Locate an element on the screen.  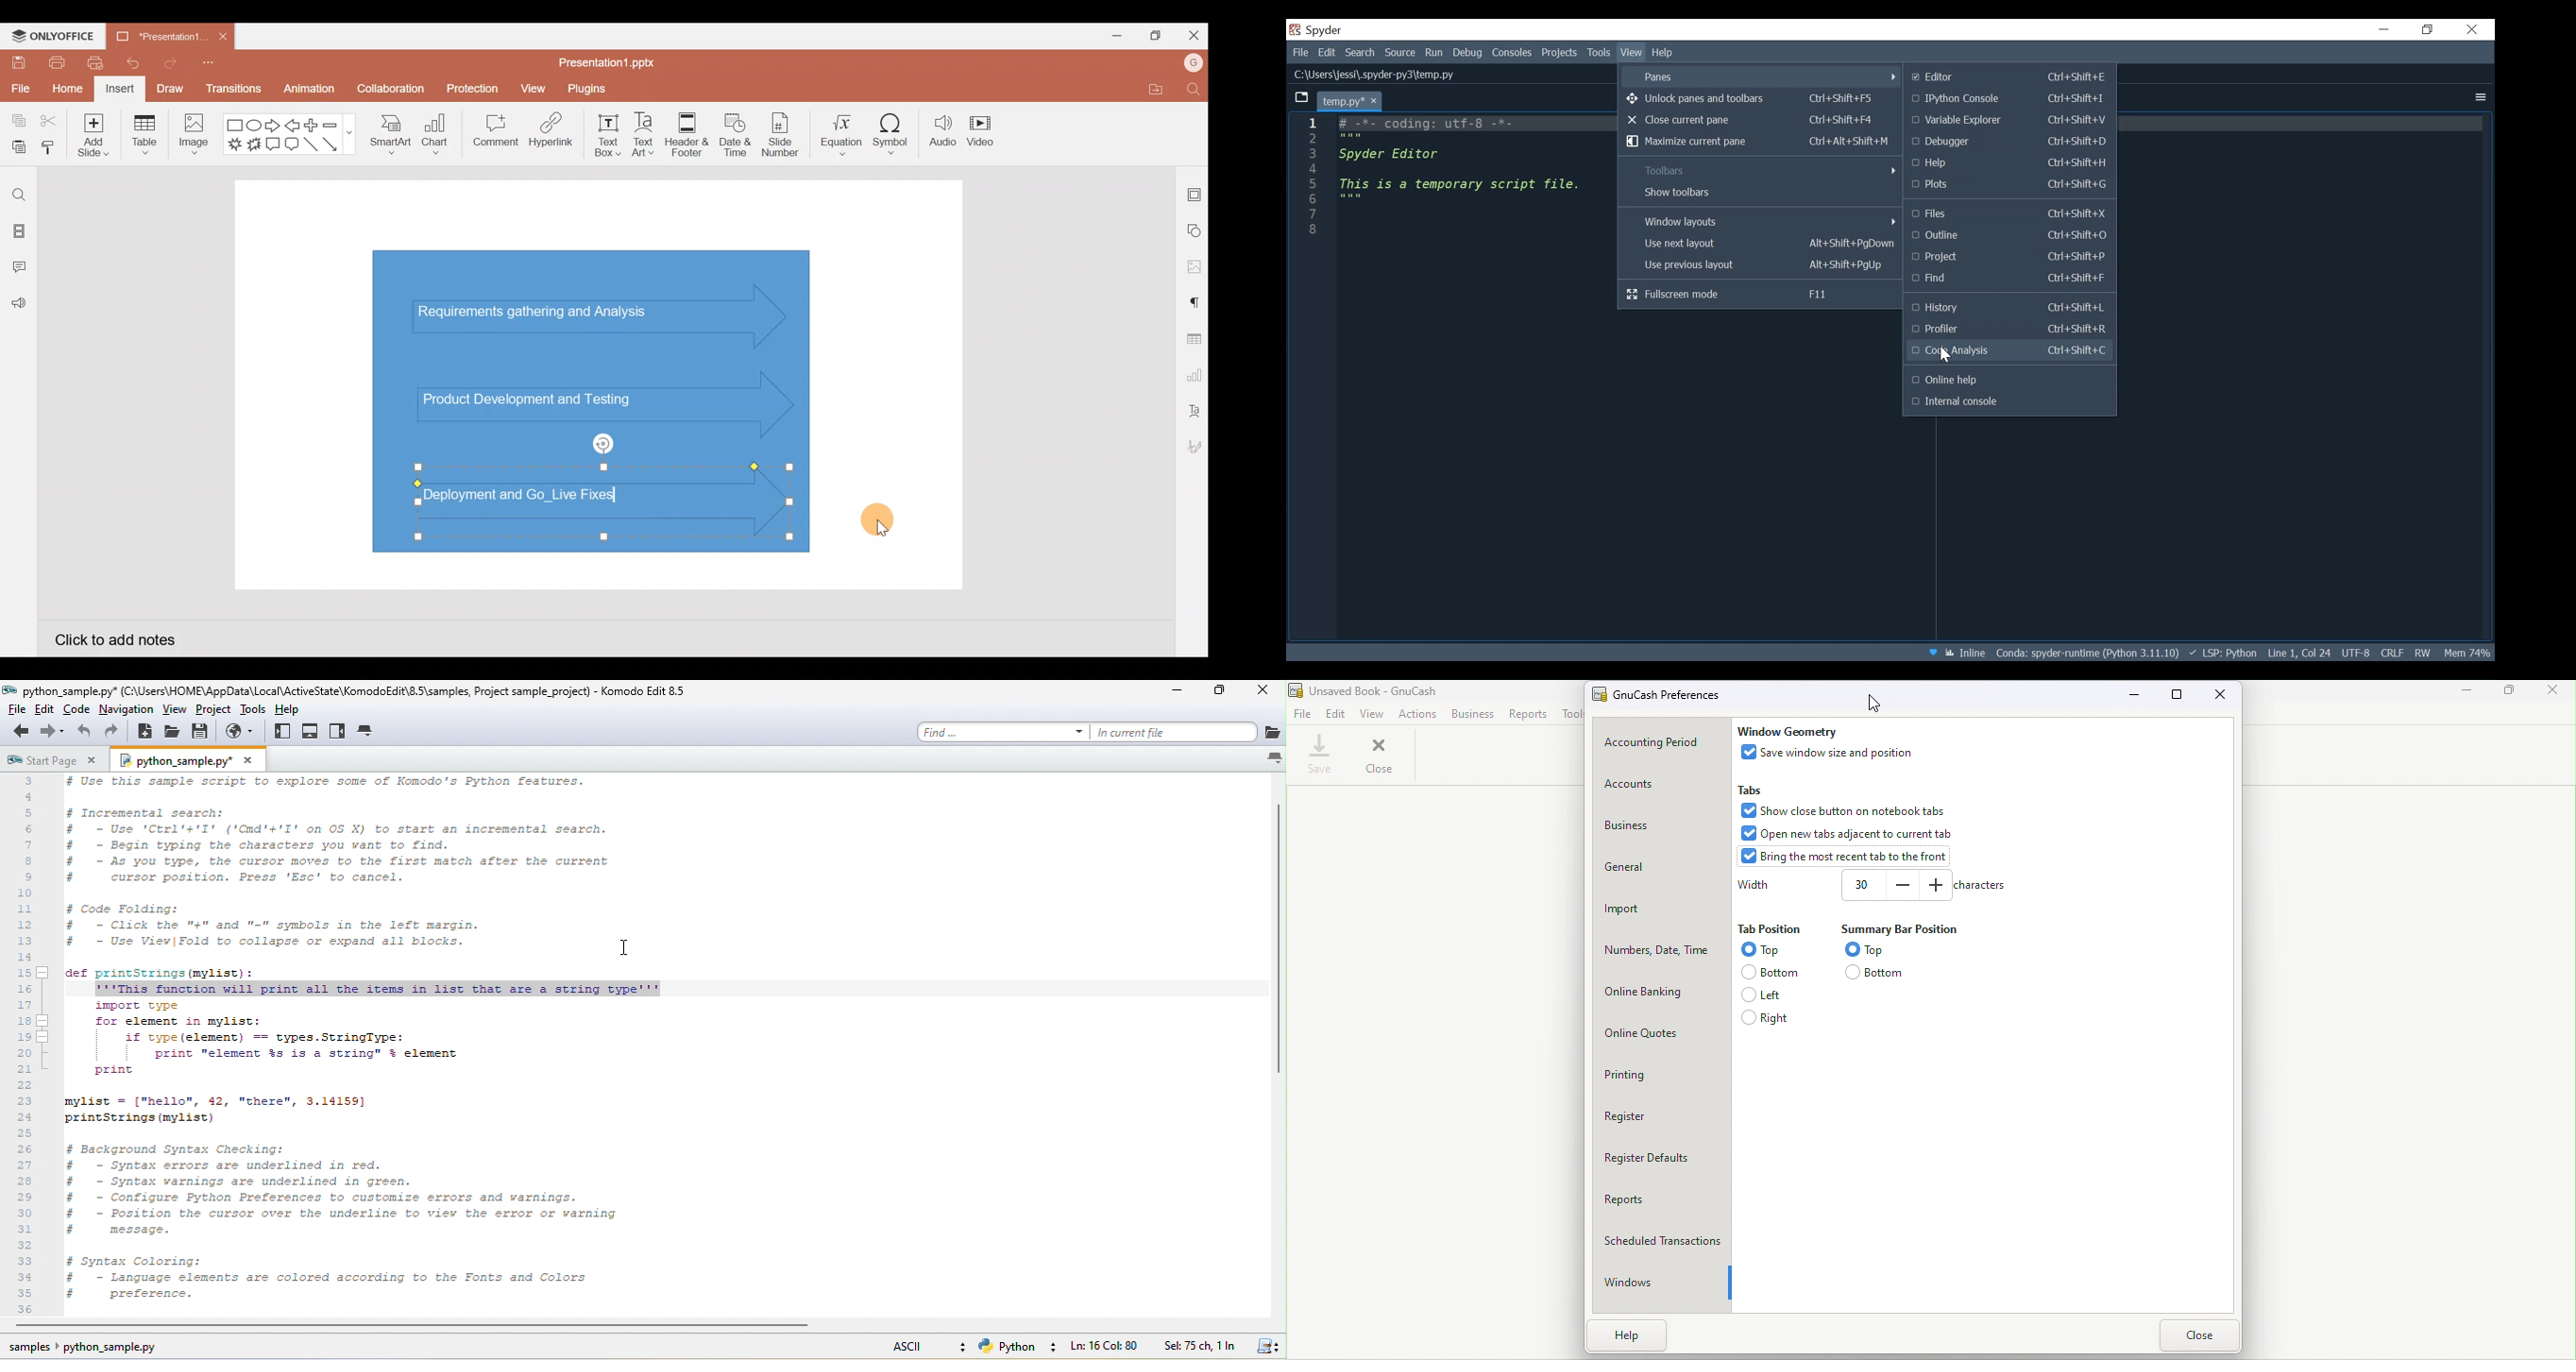
Close is located at coordinates (2473, 30).